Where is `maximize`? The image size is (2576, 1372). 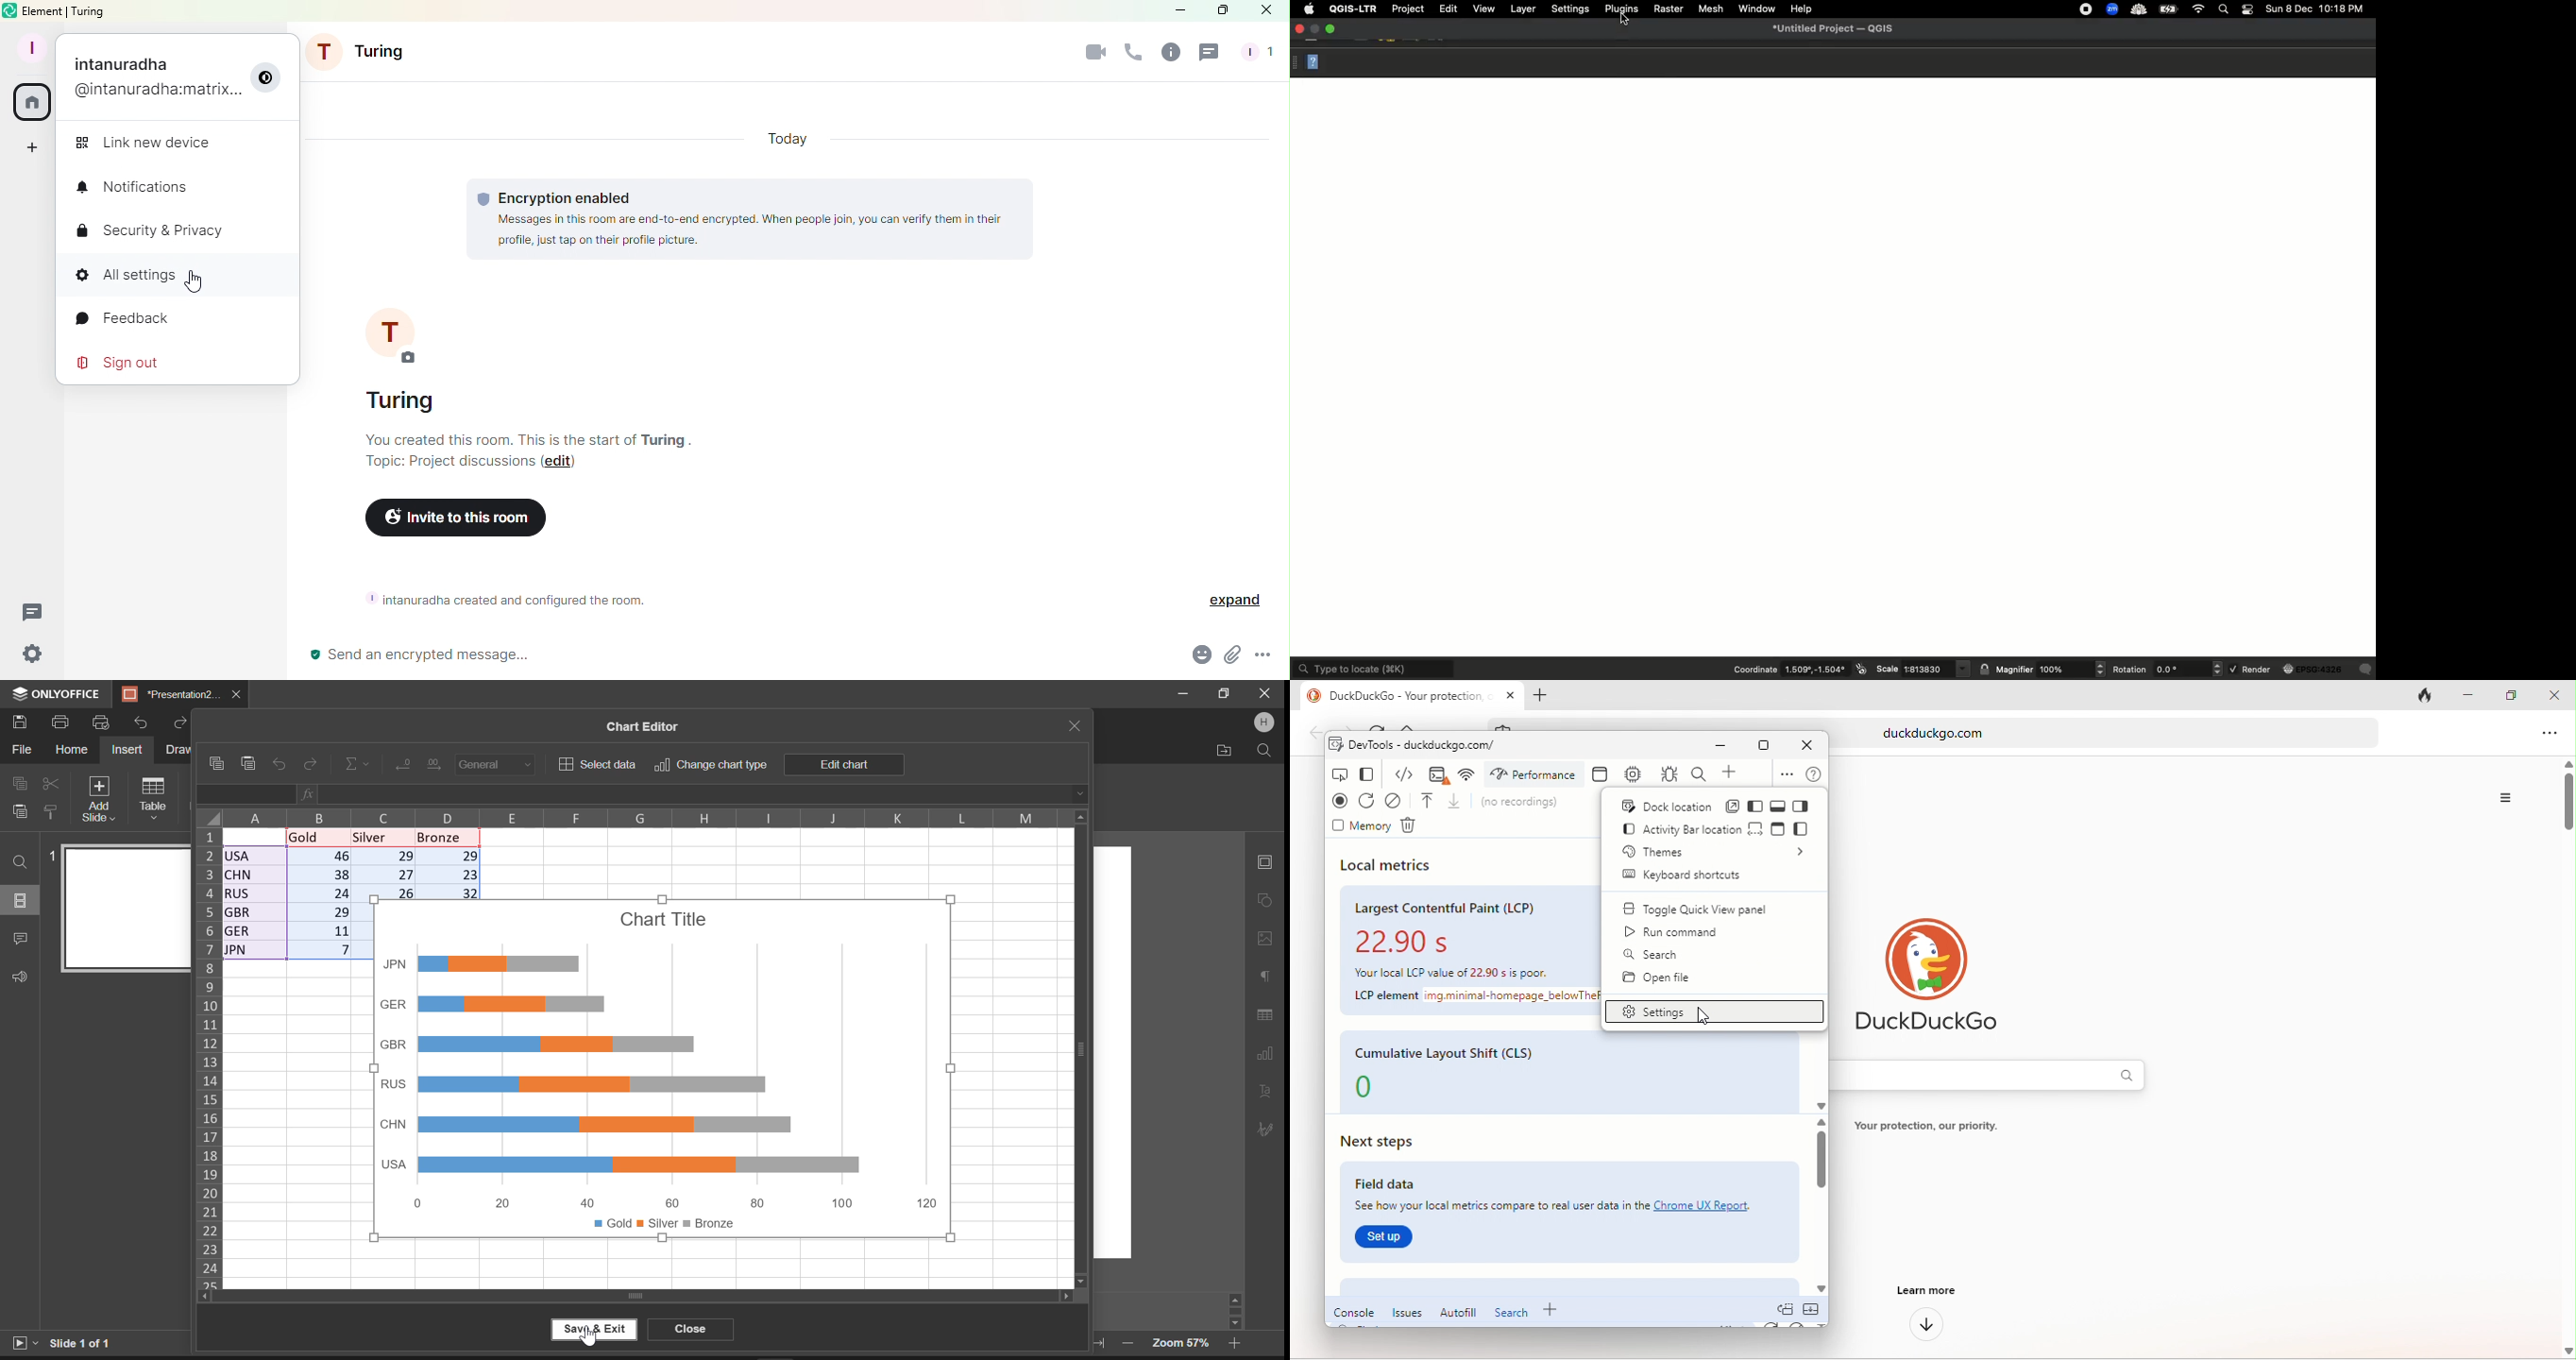 maximize is located at coordinates (2507, 695).